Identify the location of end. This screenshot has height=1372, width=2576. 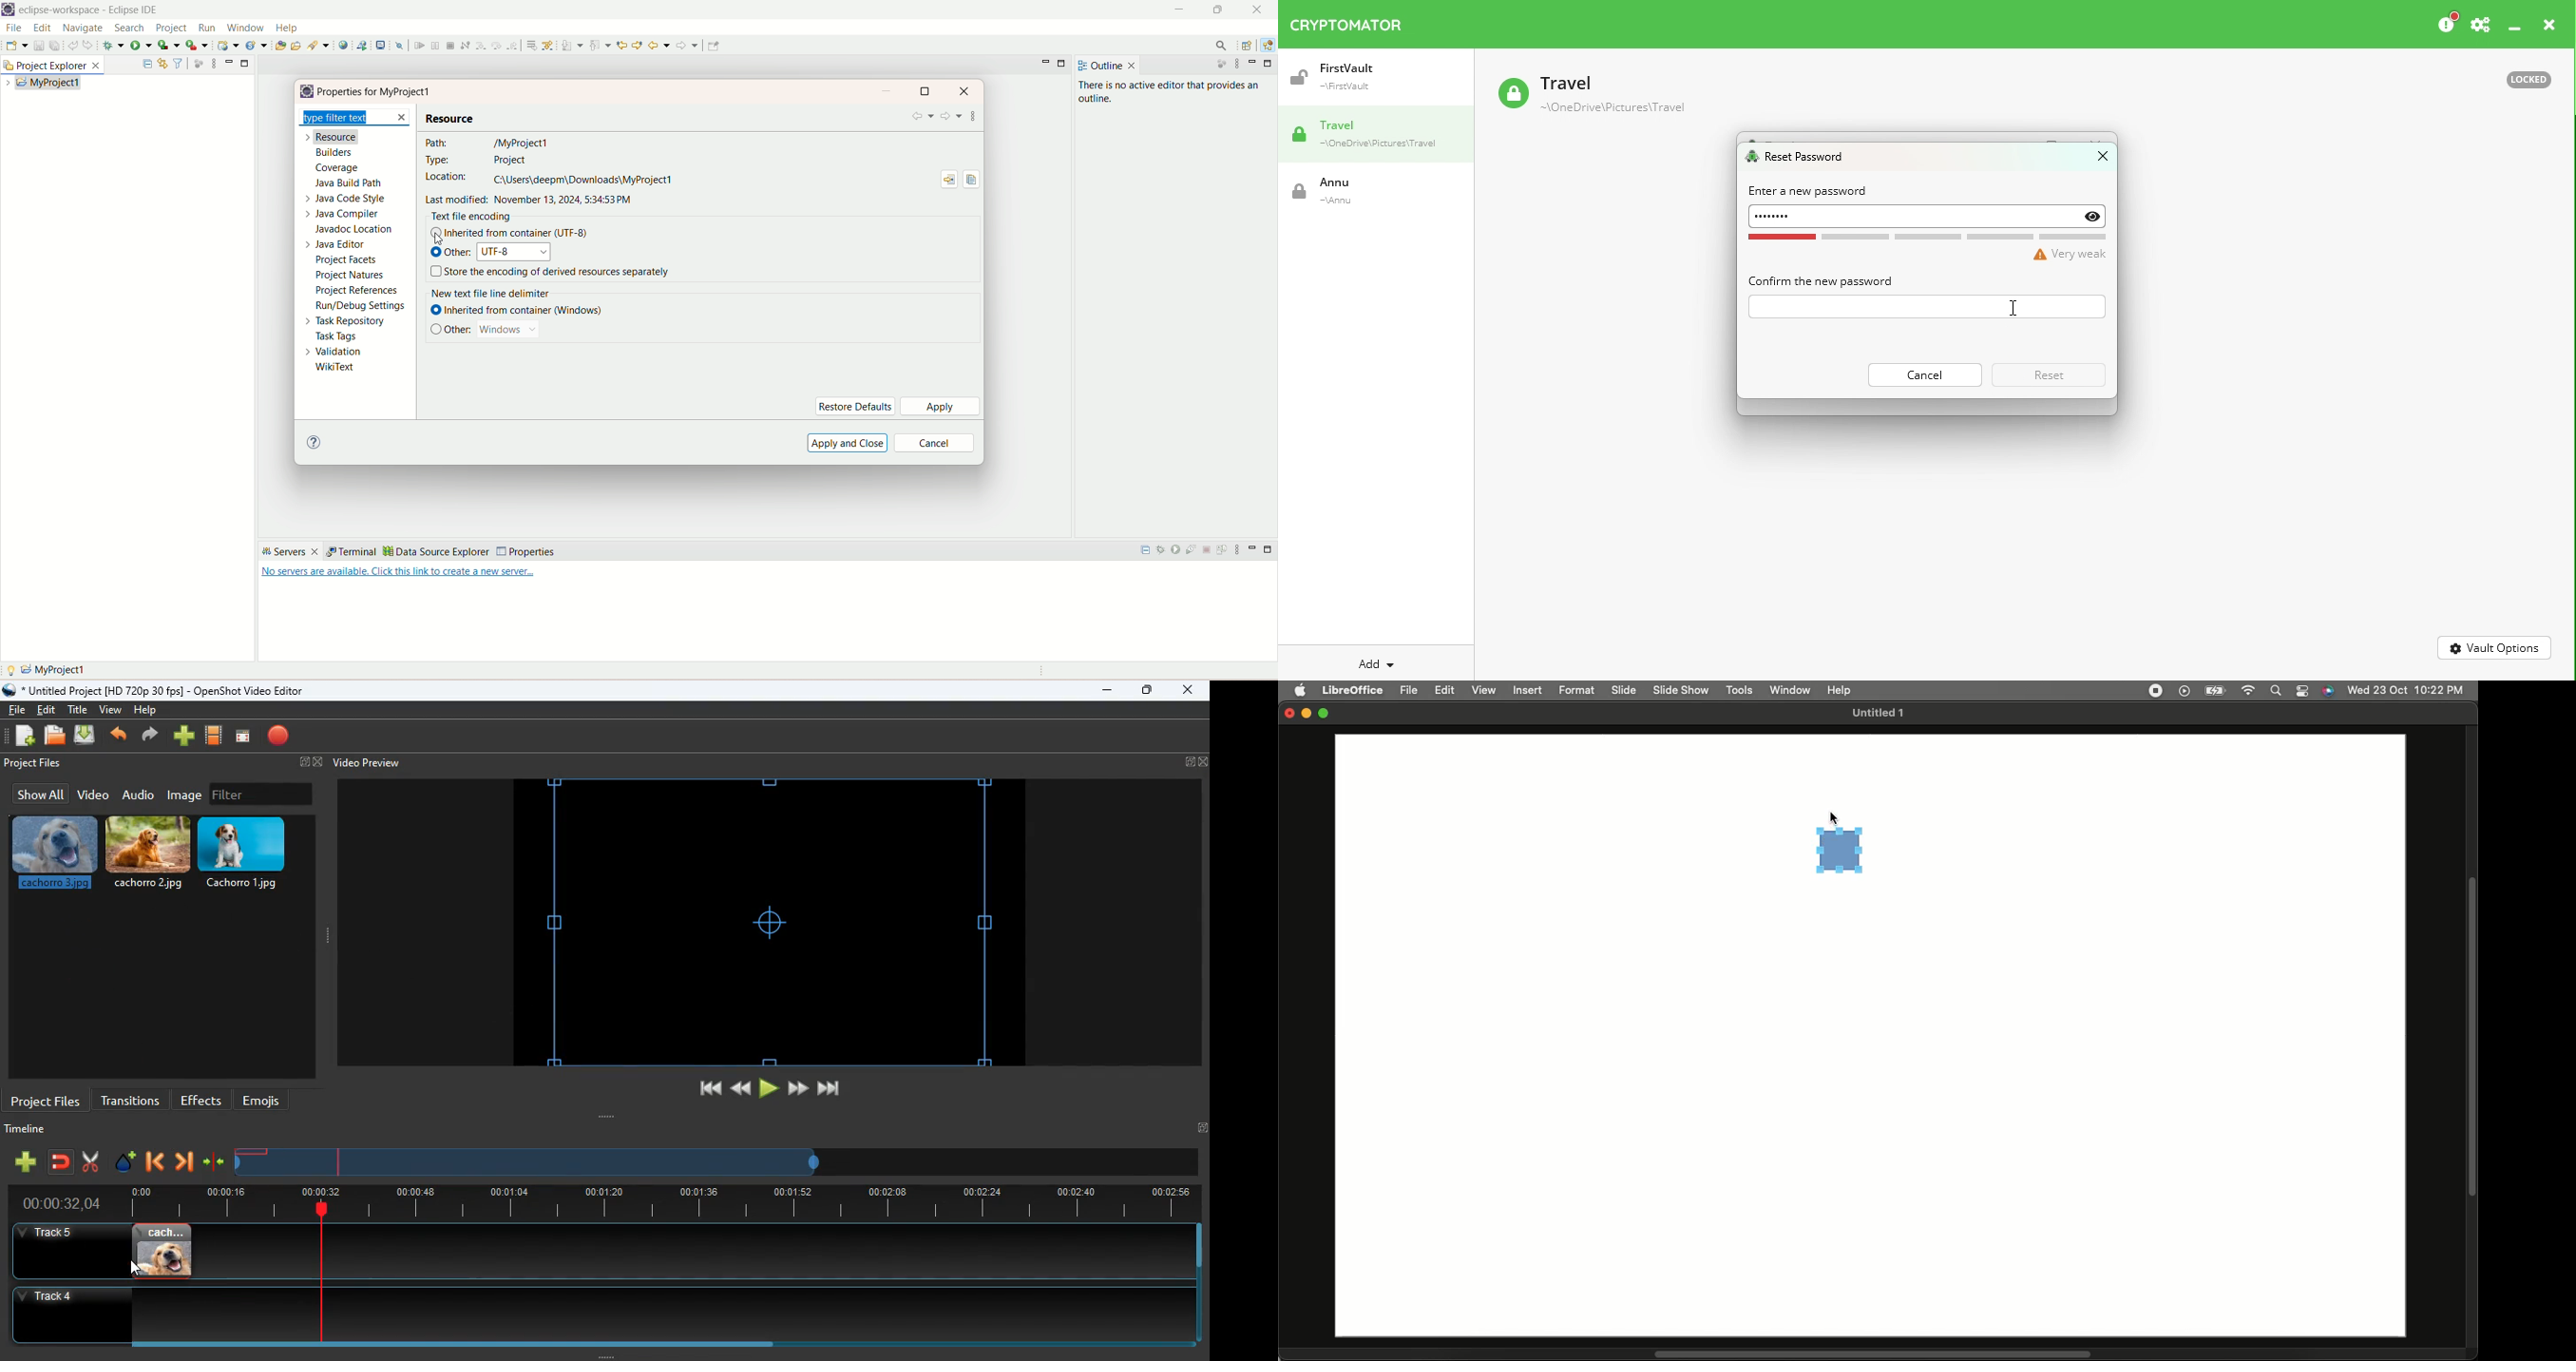
(831, 1092).